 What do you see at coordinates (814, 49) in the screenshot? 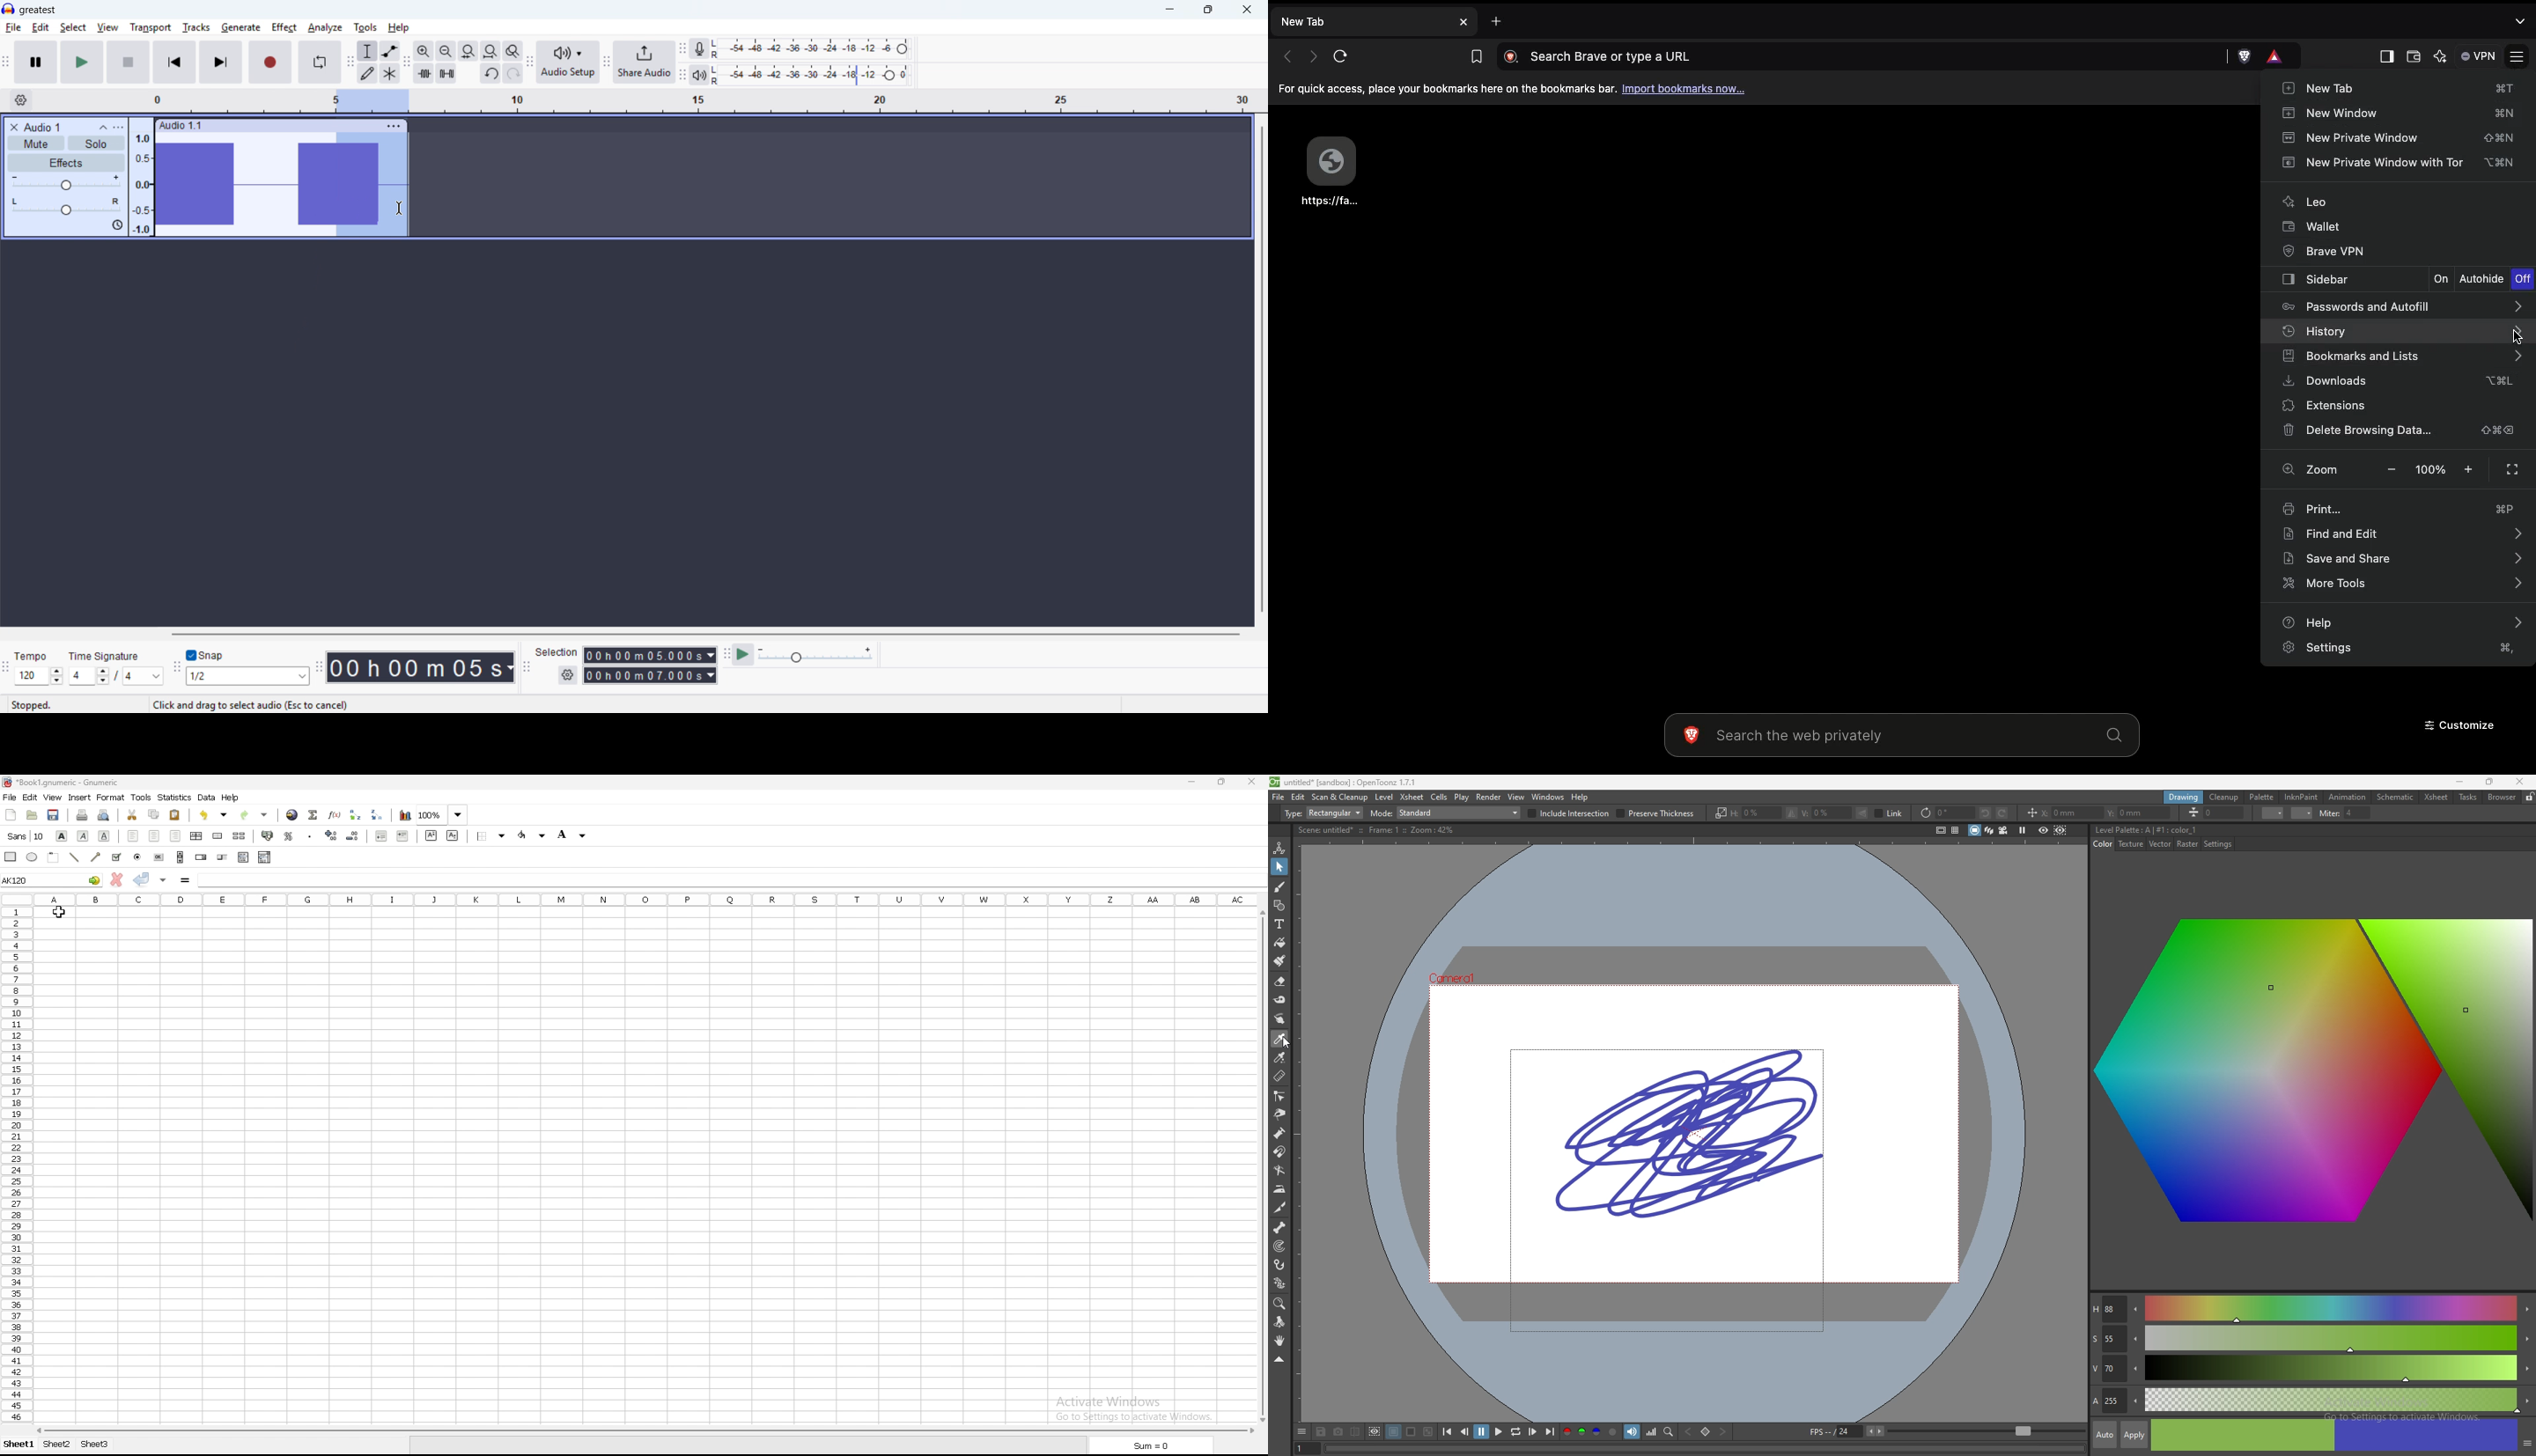
I see `Recording level ` at bounding box center [814, 49].